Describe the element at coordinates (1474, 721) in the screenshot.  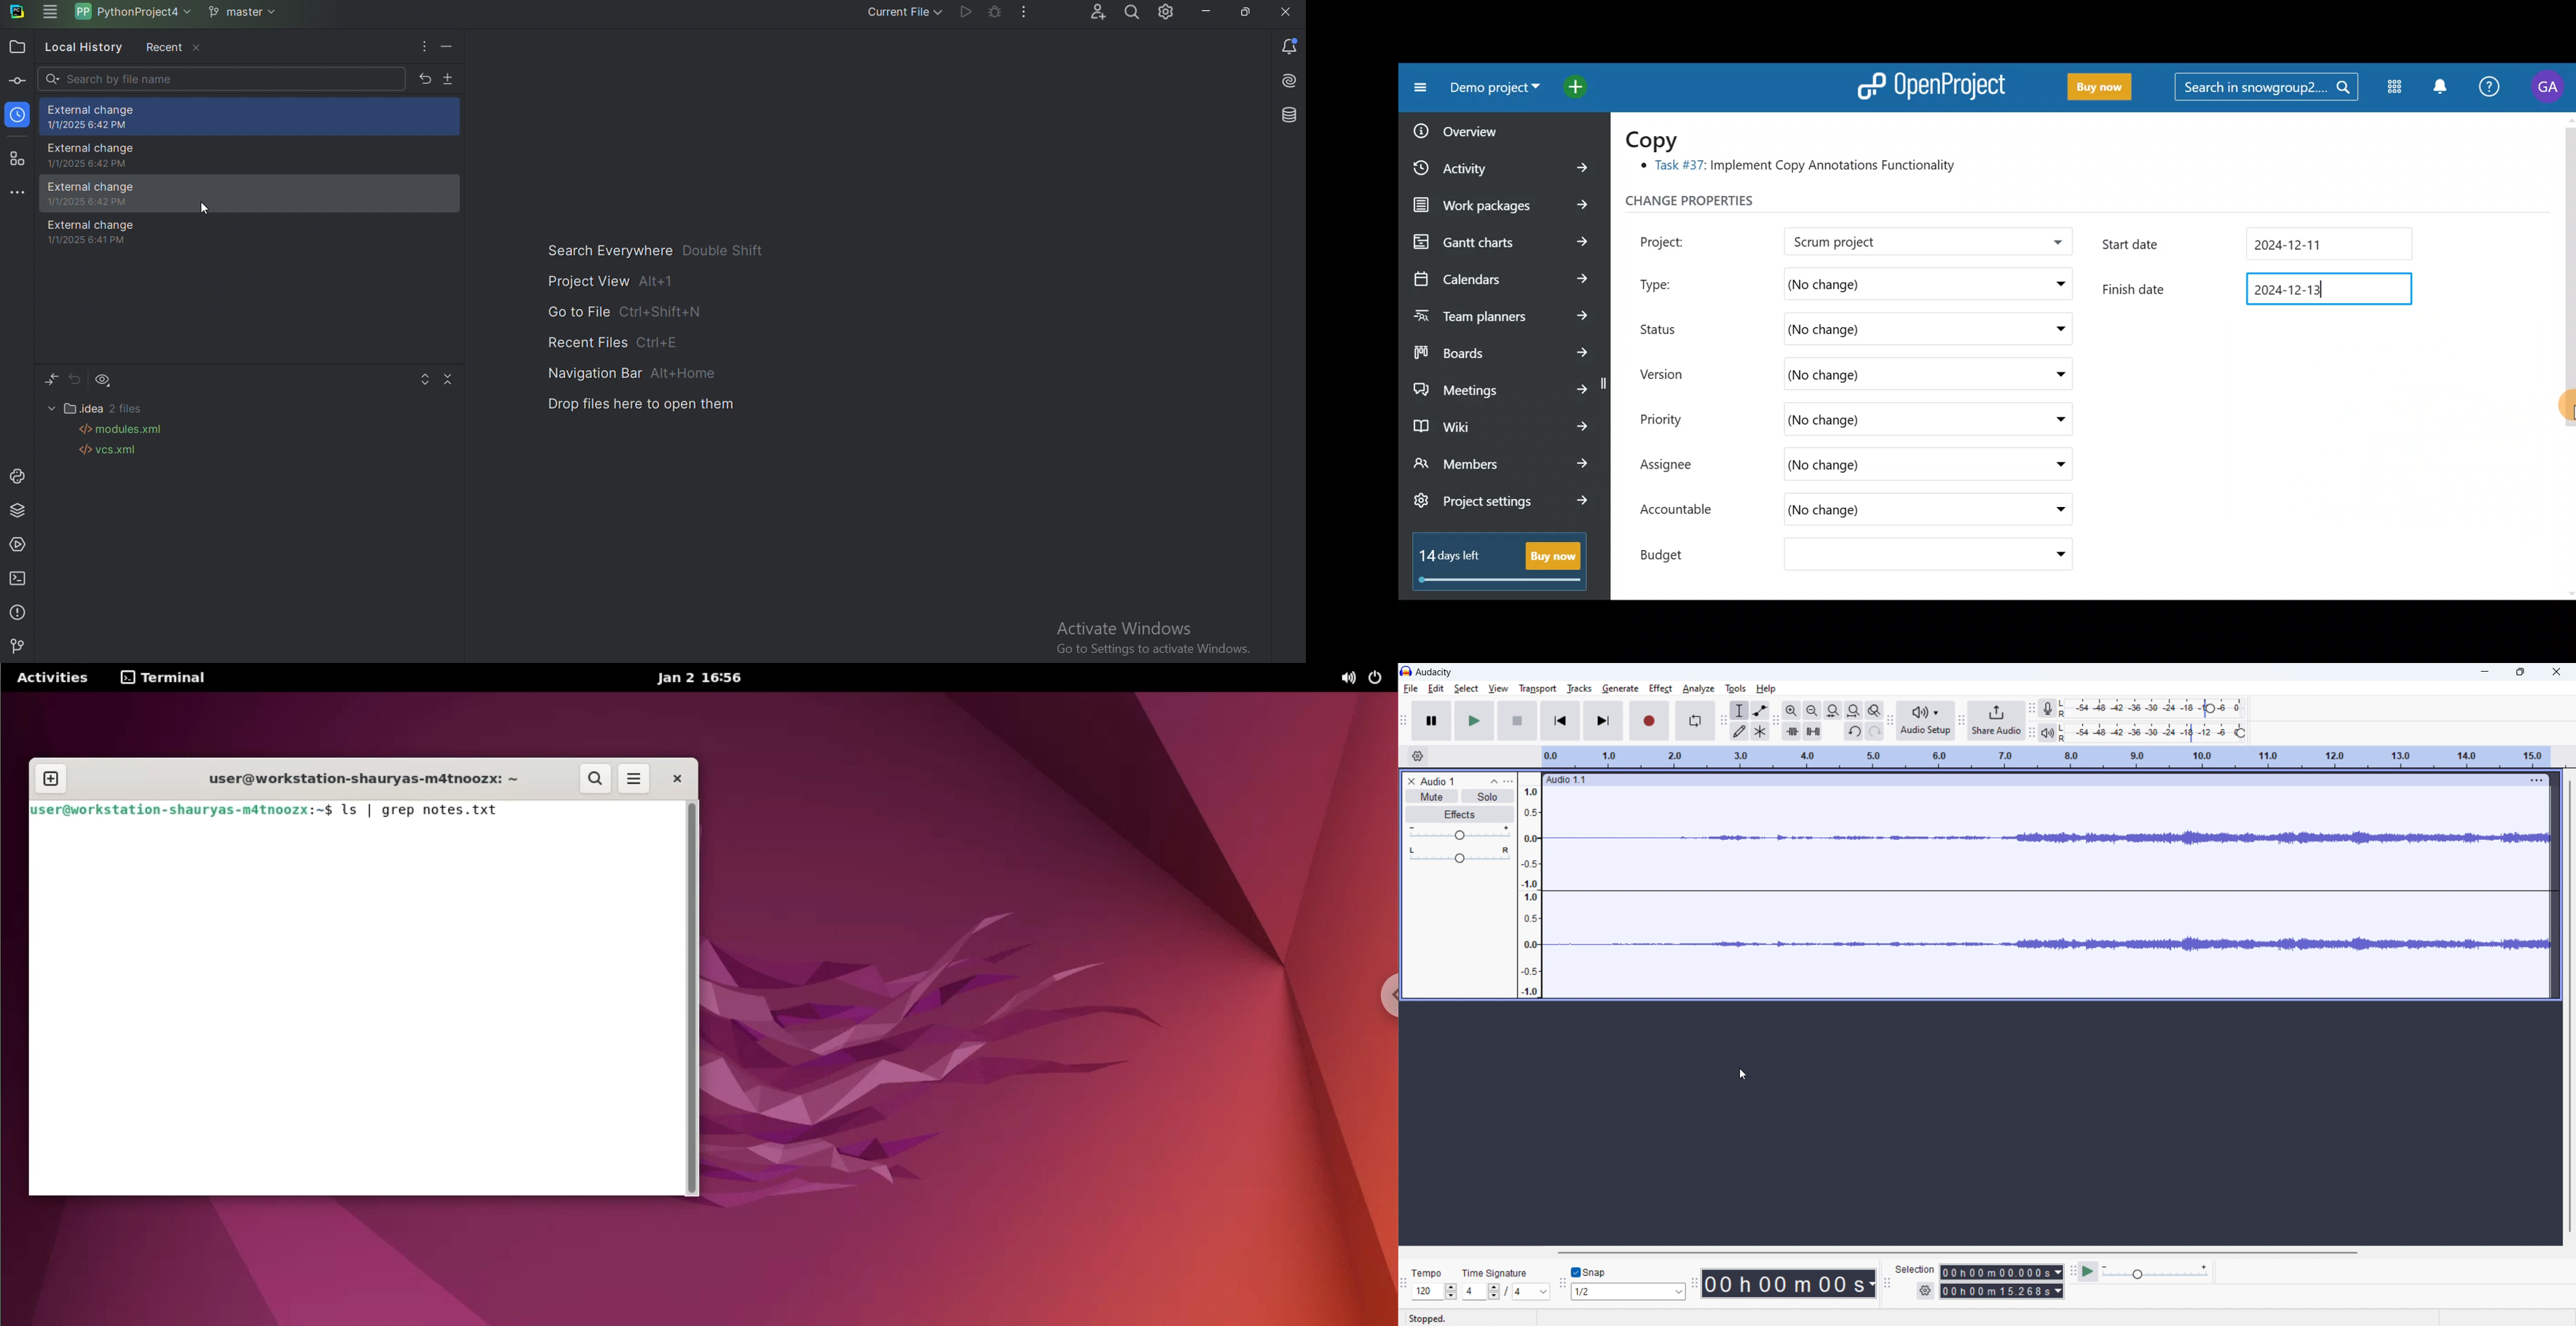
I see `play` at that location.